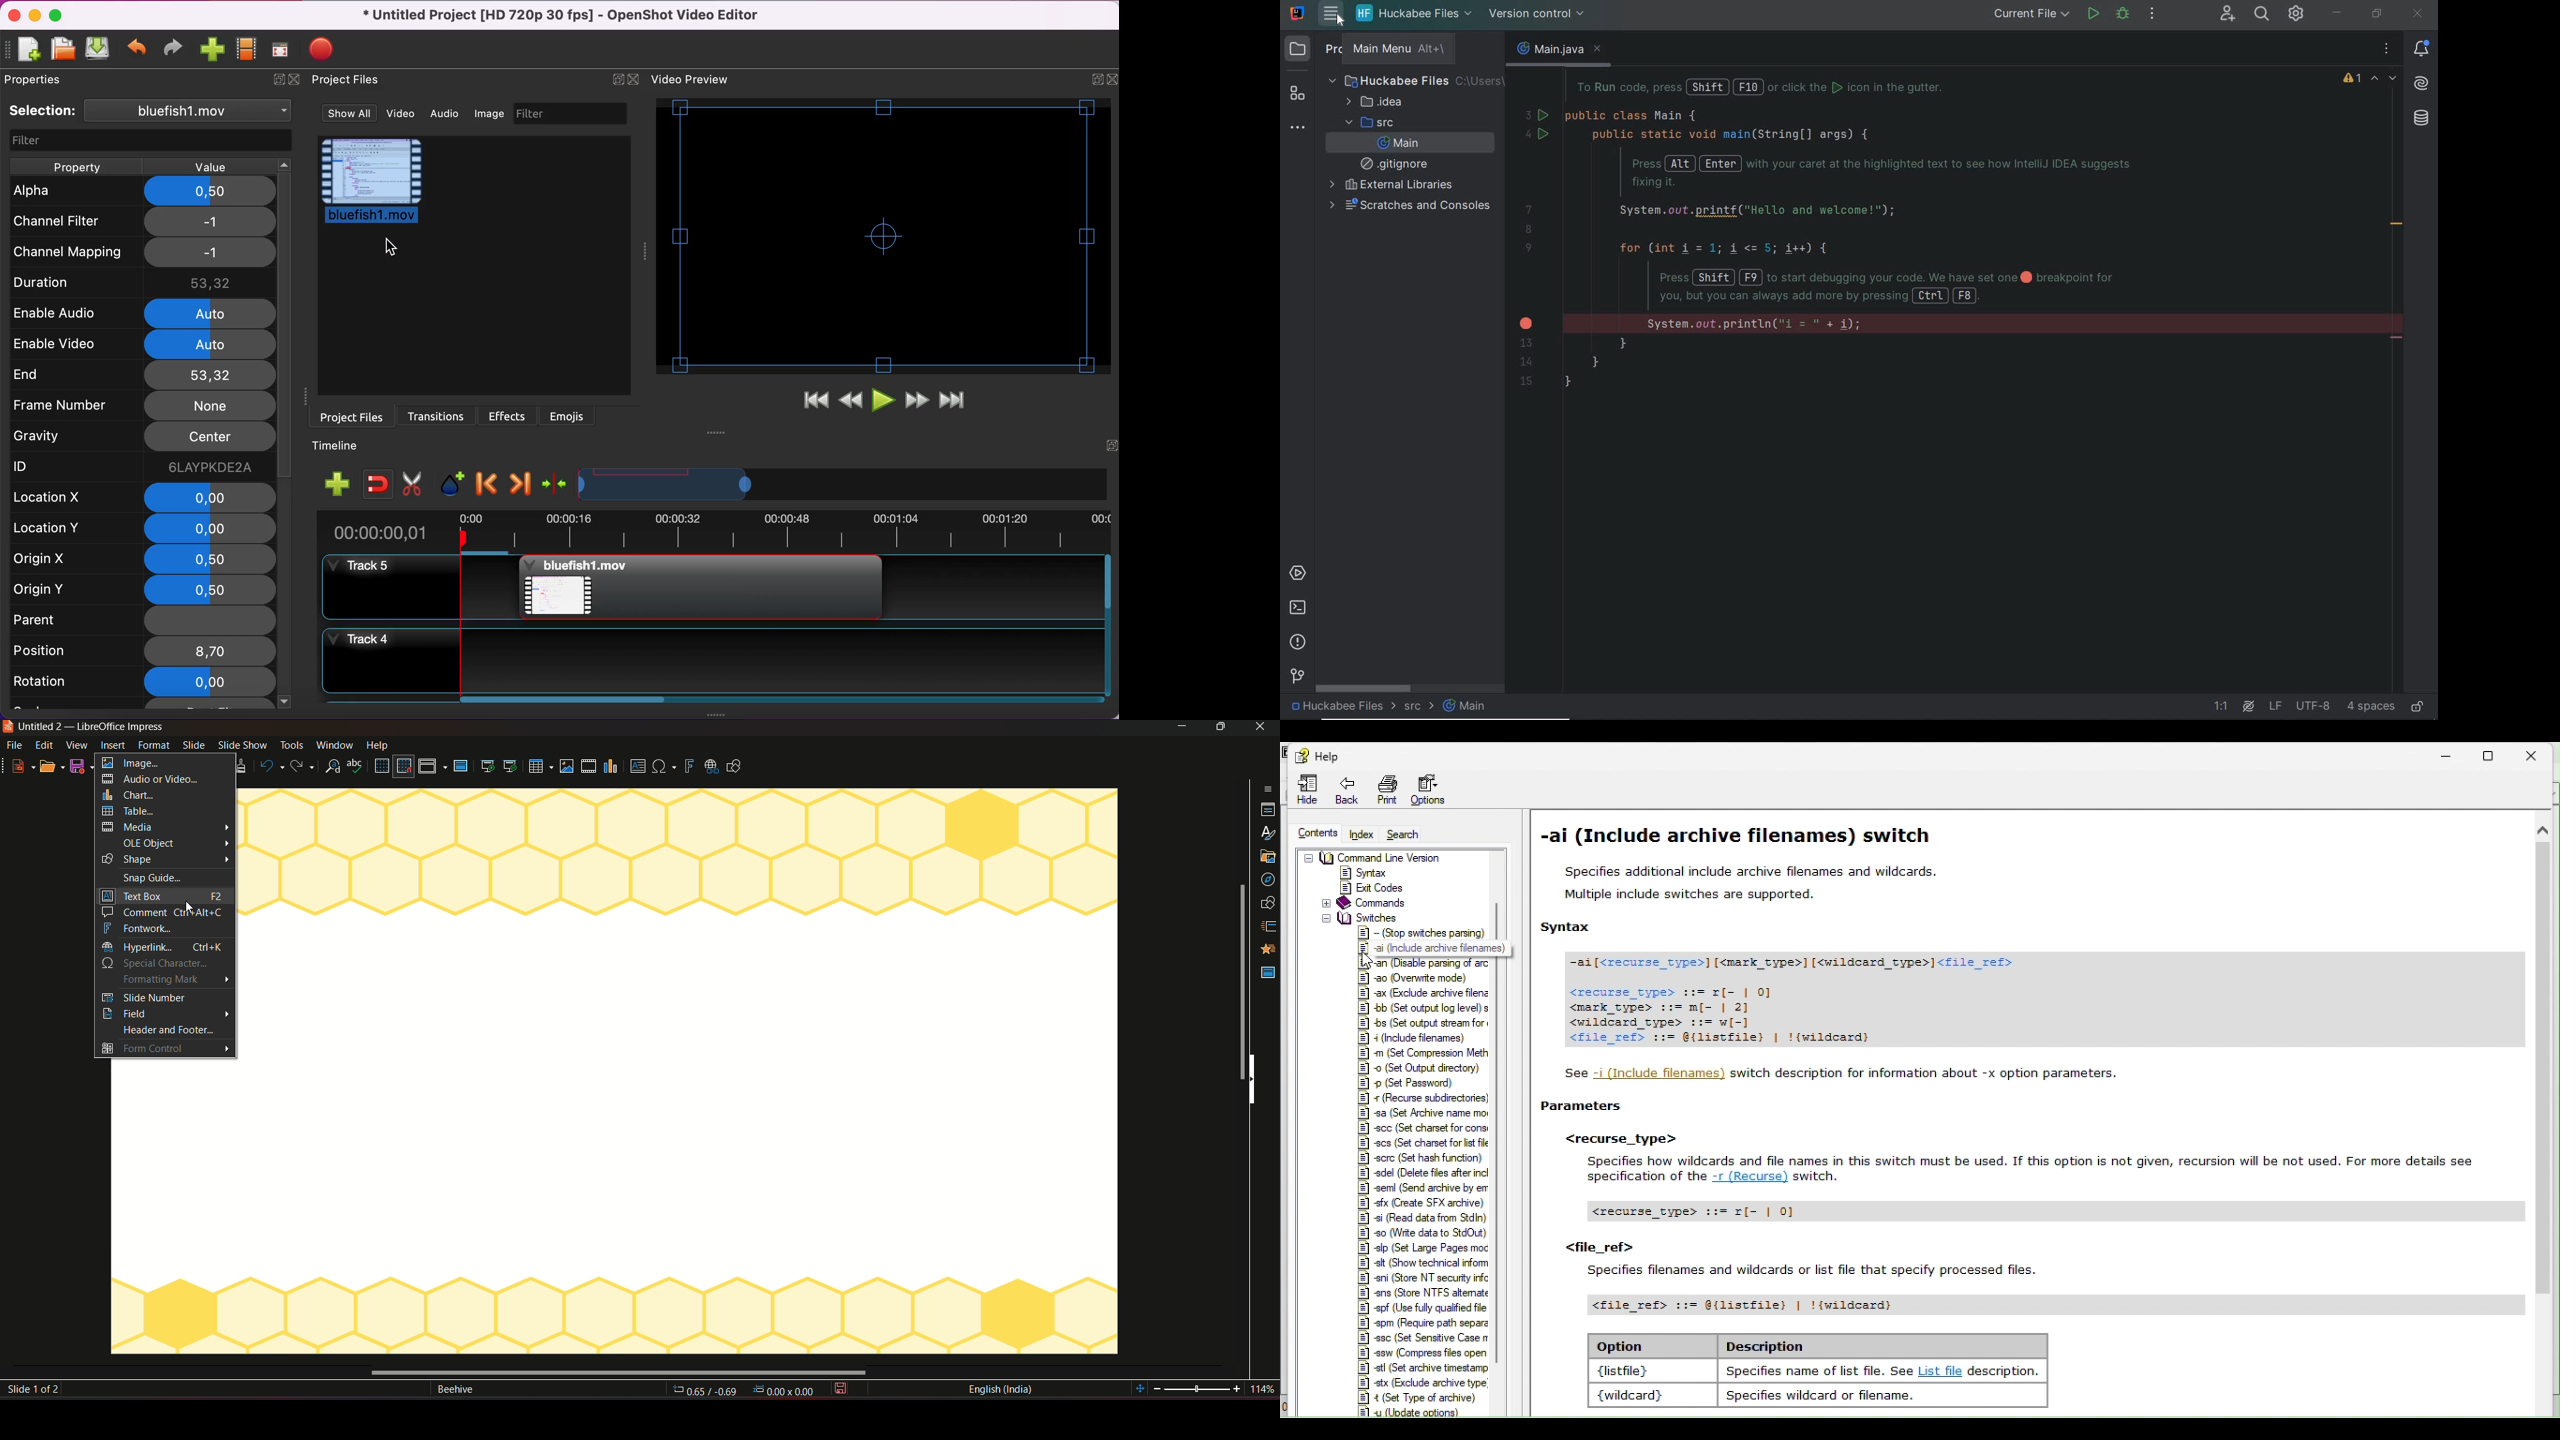 Image resolution: width=2576 pixels, height=1456 pixels. Describe the element at coordinates (155, 745) in the screenshot. I see `format` at that location.